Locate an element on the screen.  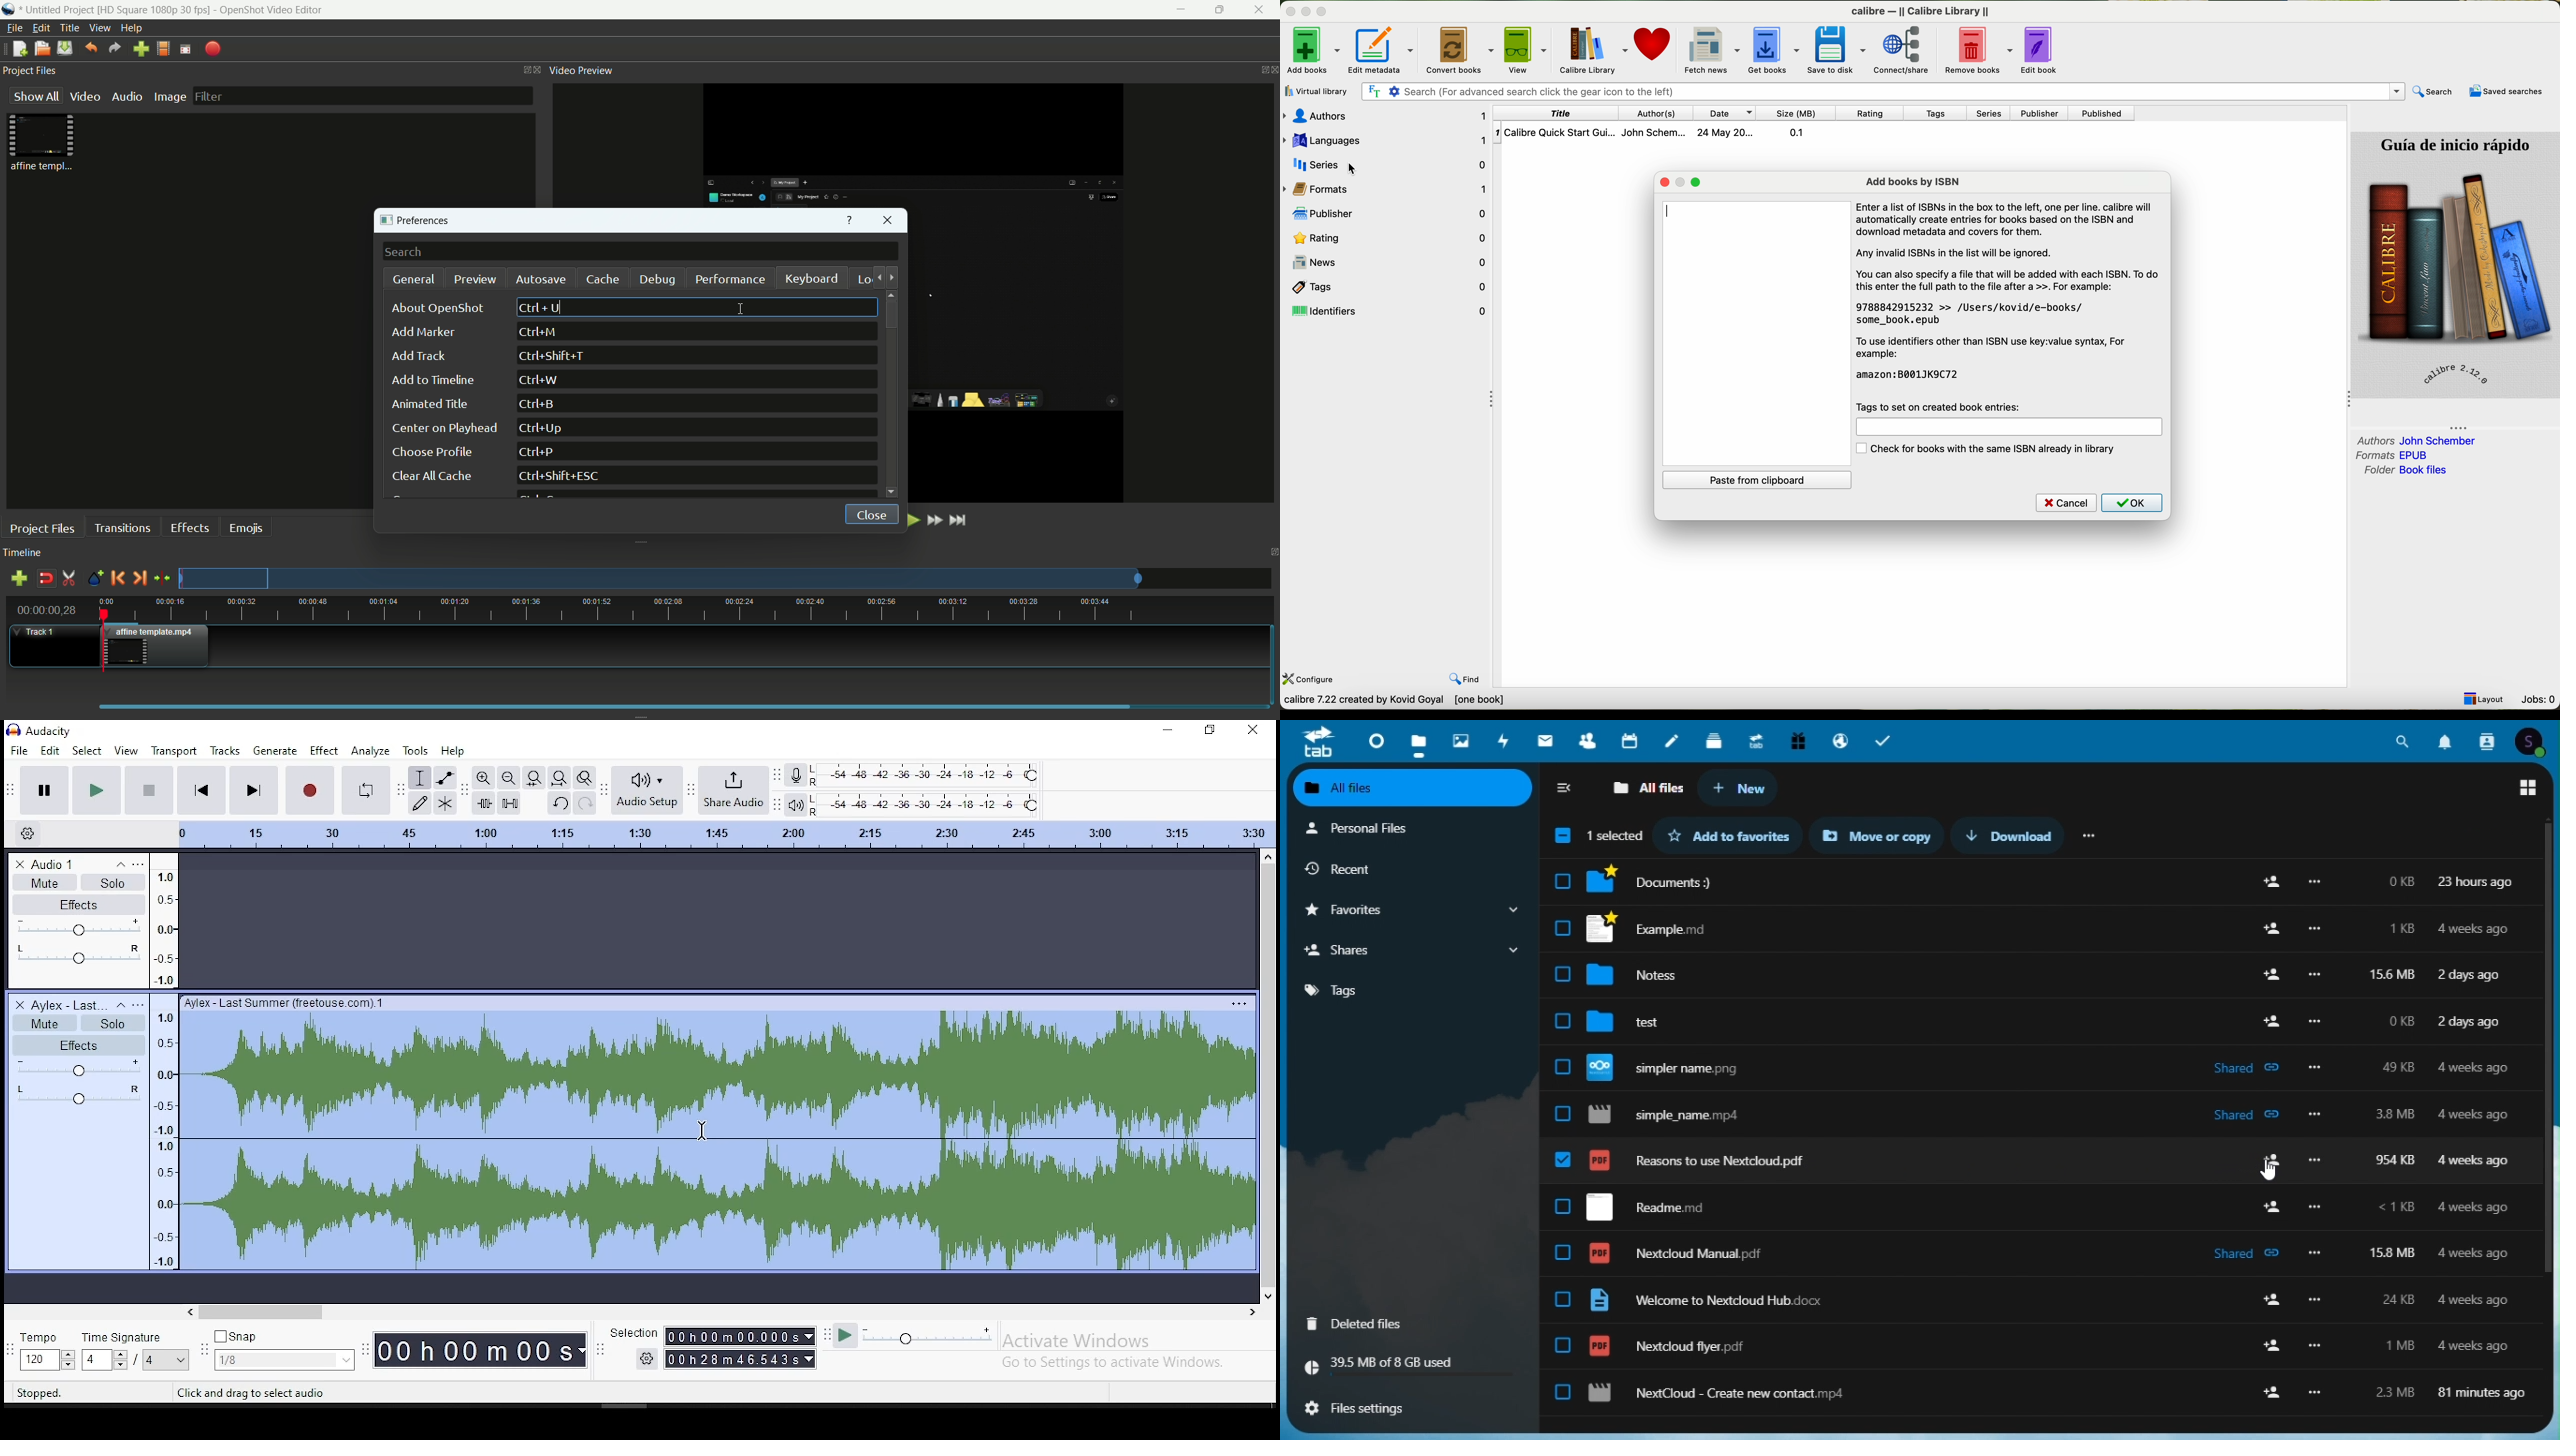
new is located at coordinates (1746, 788).